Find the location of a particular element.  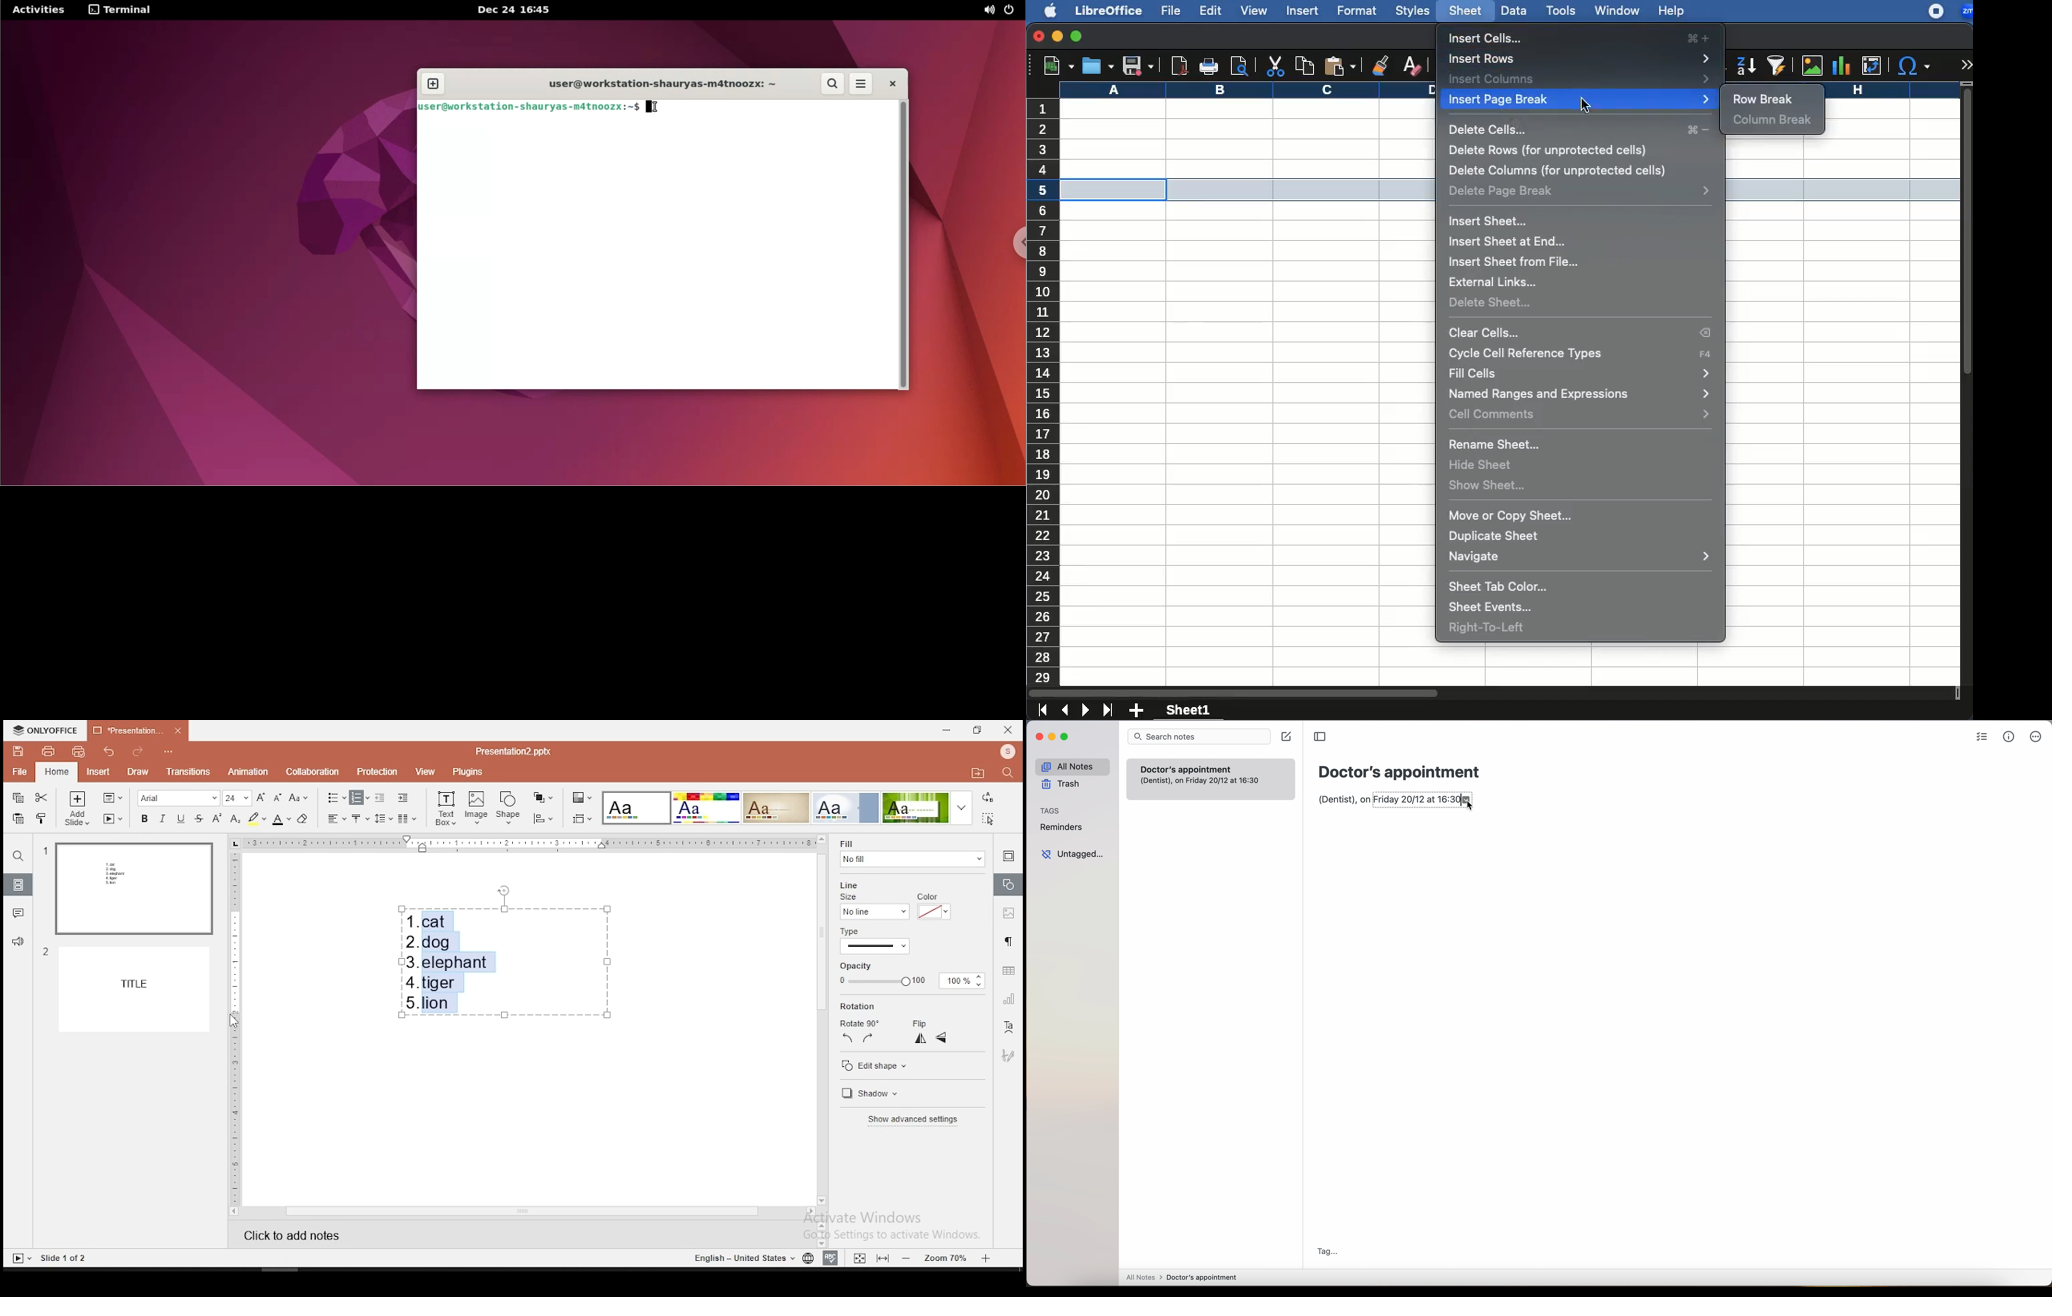

sheet tab color is located at coordinates (1501, 586).